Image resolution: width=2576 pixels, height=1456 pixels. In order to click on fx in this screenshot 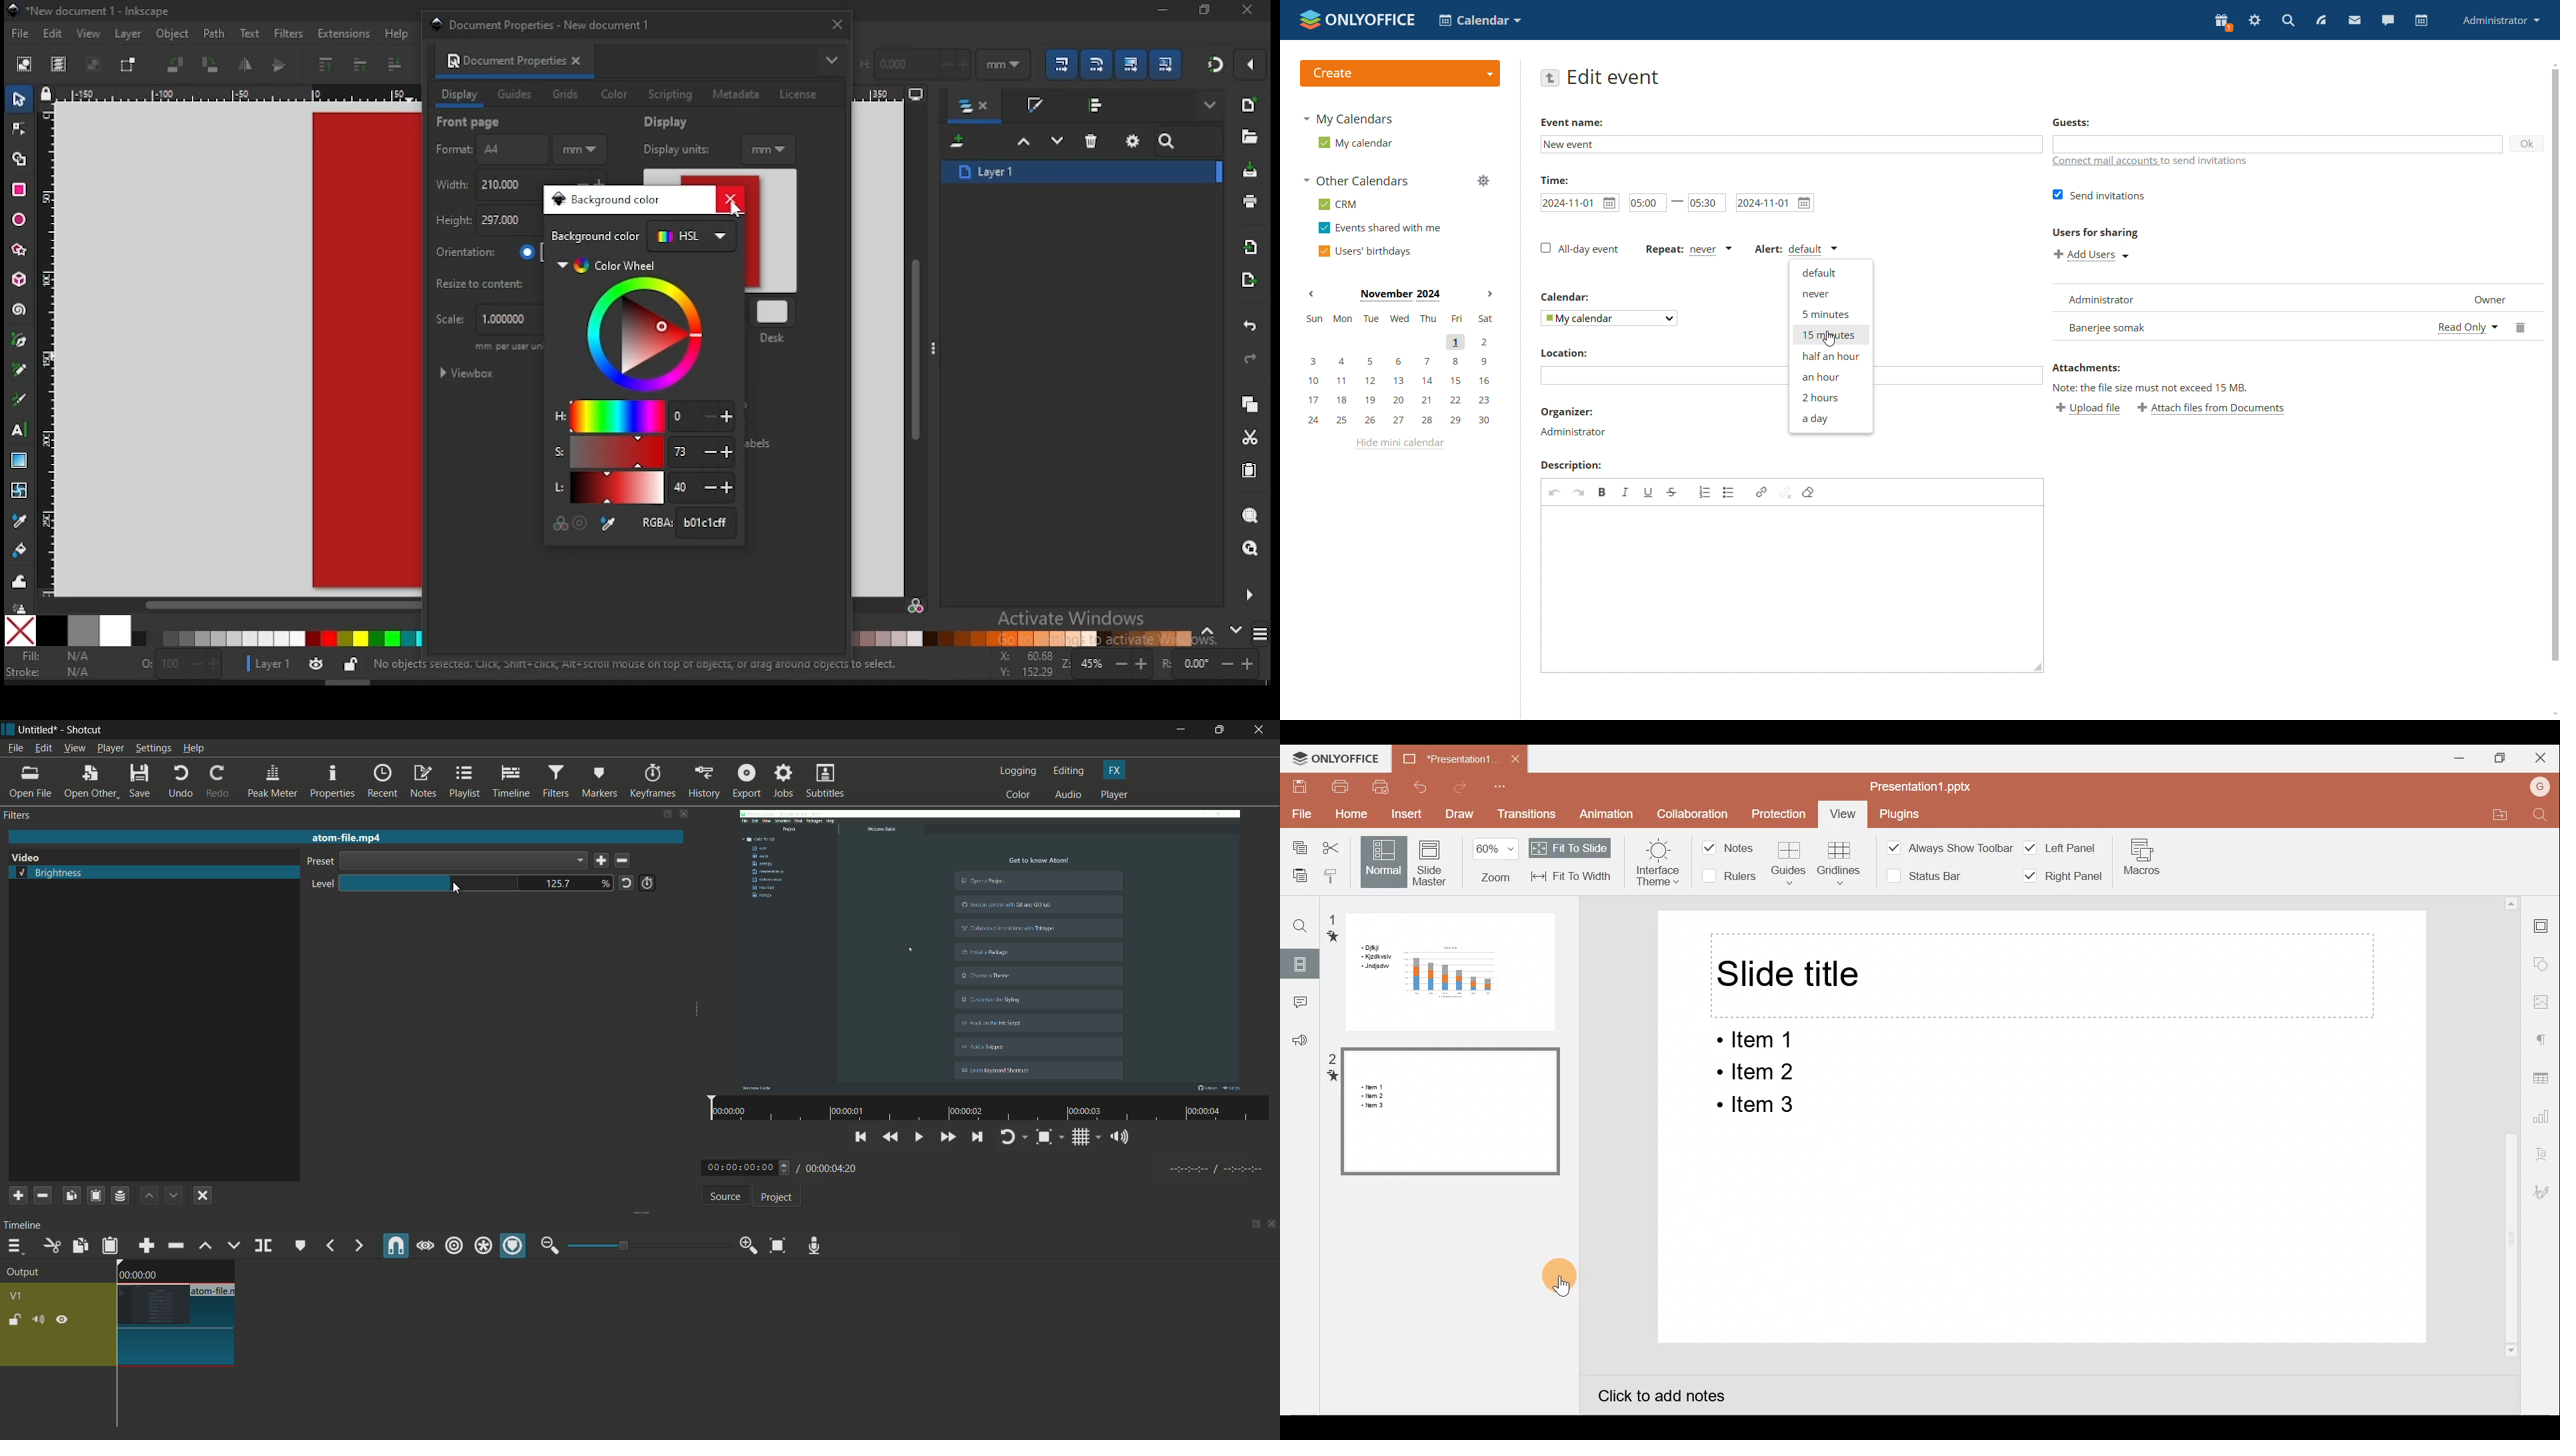, I will do `click(1115, 770)`.